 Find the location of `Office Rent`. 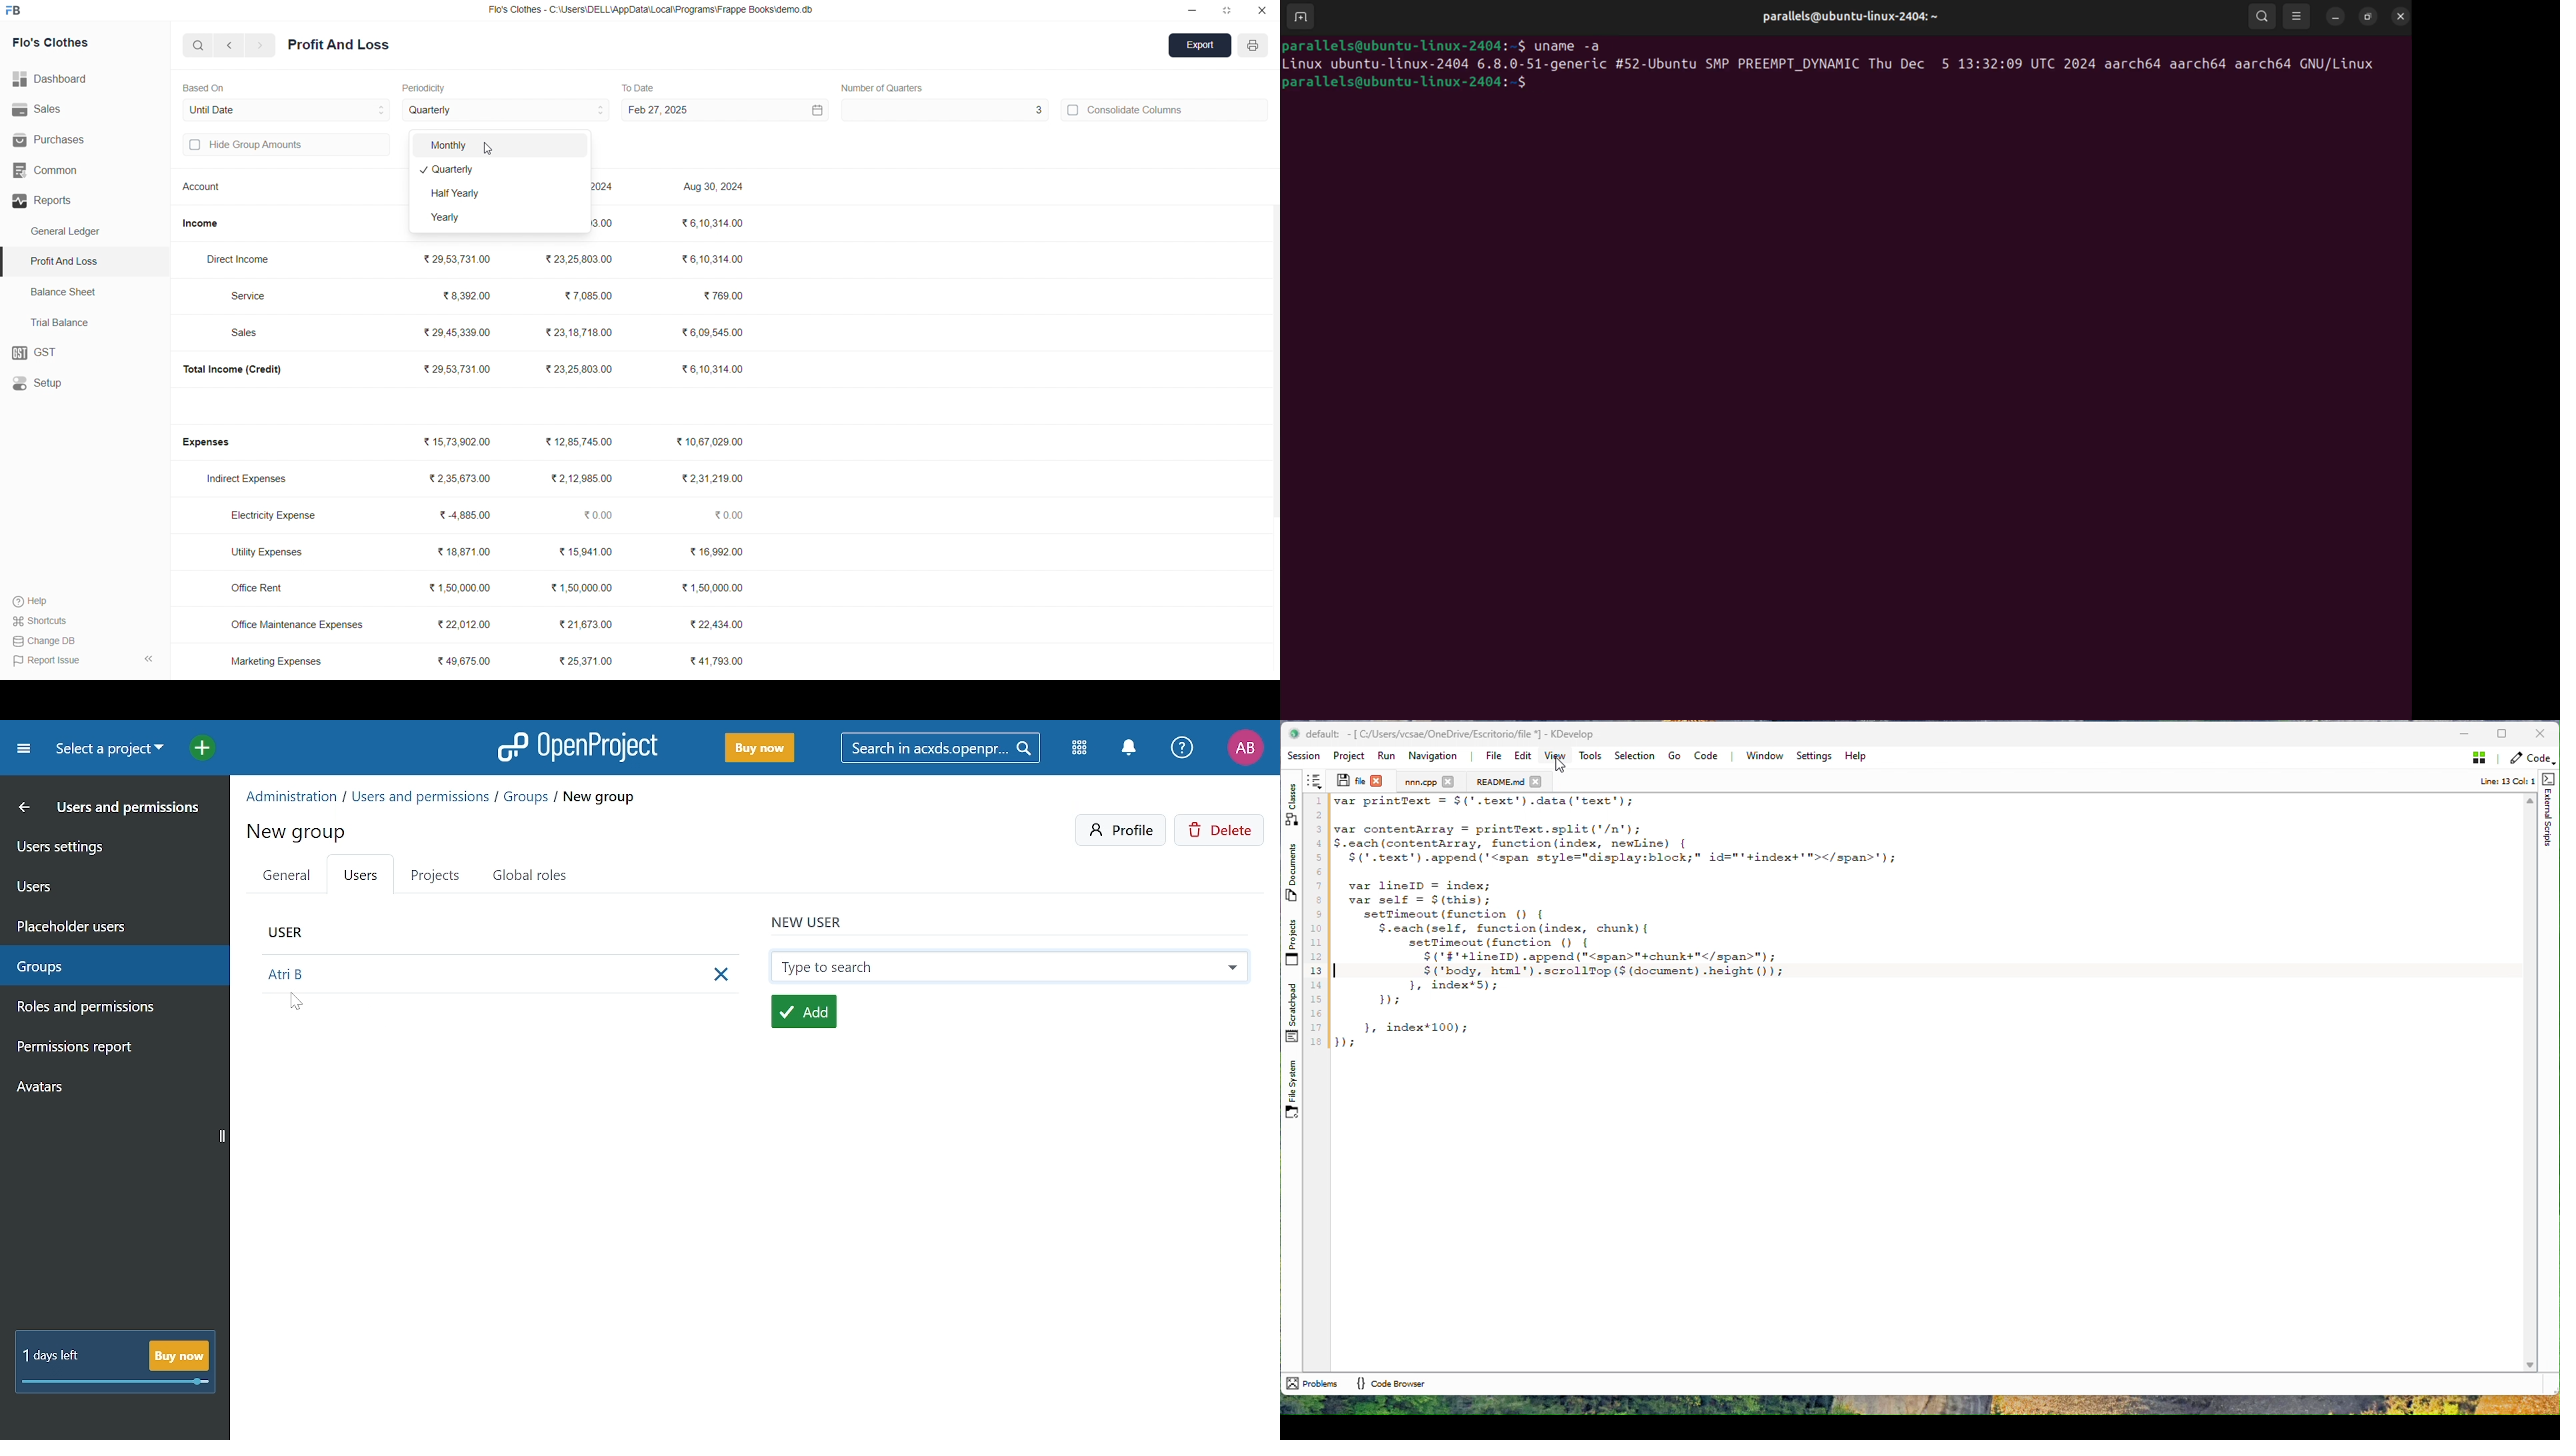

Office Rent is located at coordinates (269, 589).